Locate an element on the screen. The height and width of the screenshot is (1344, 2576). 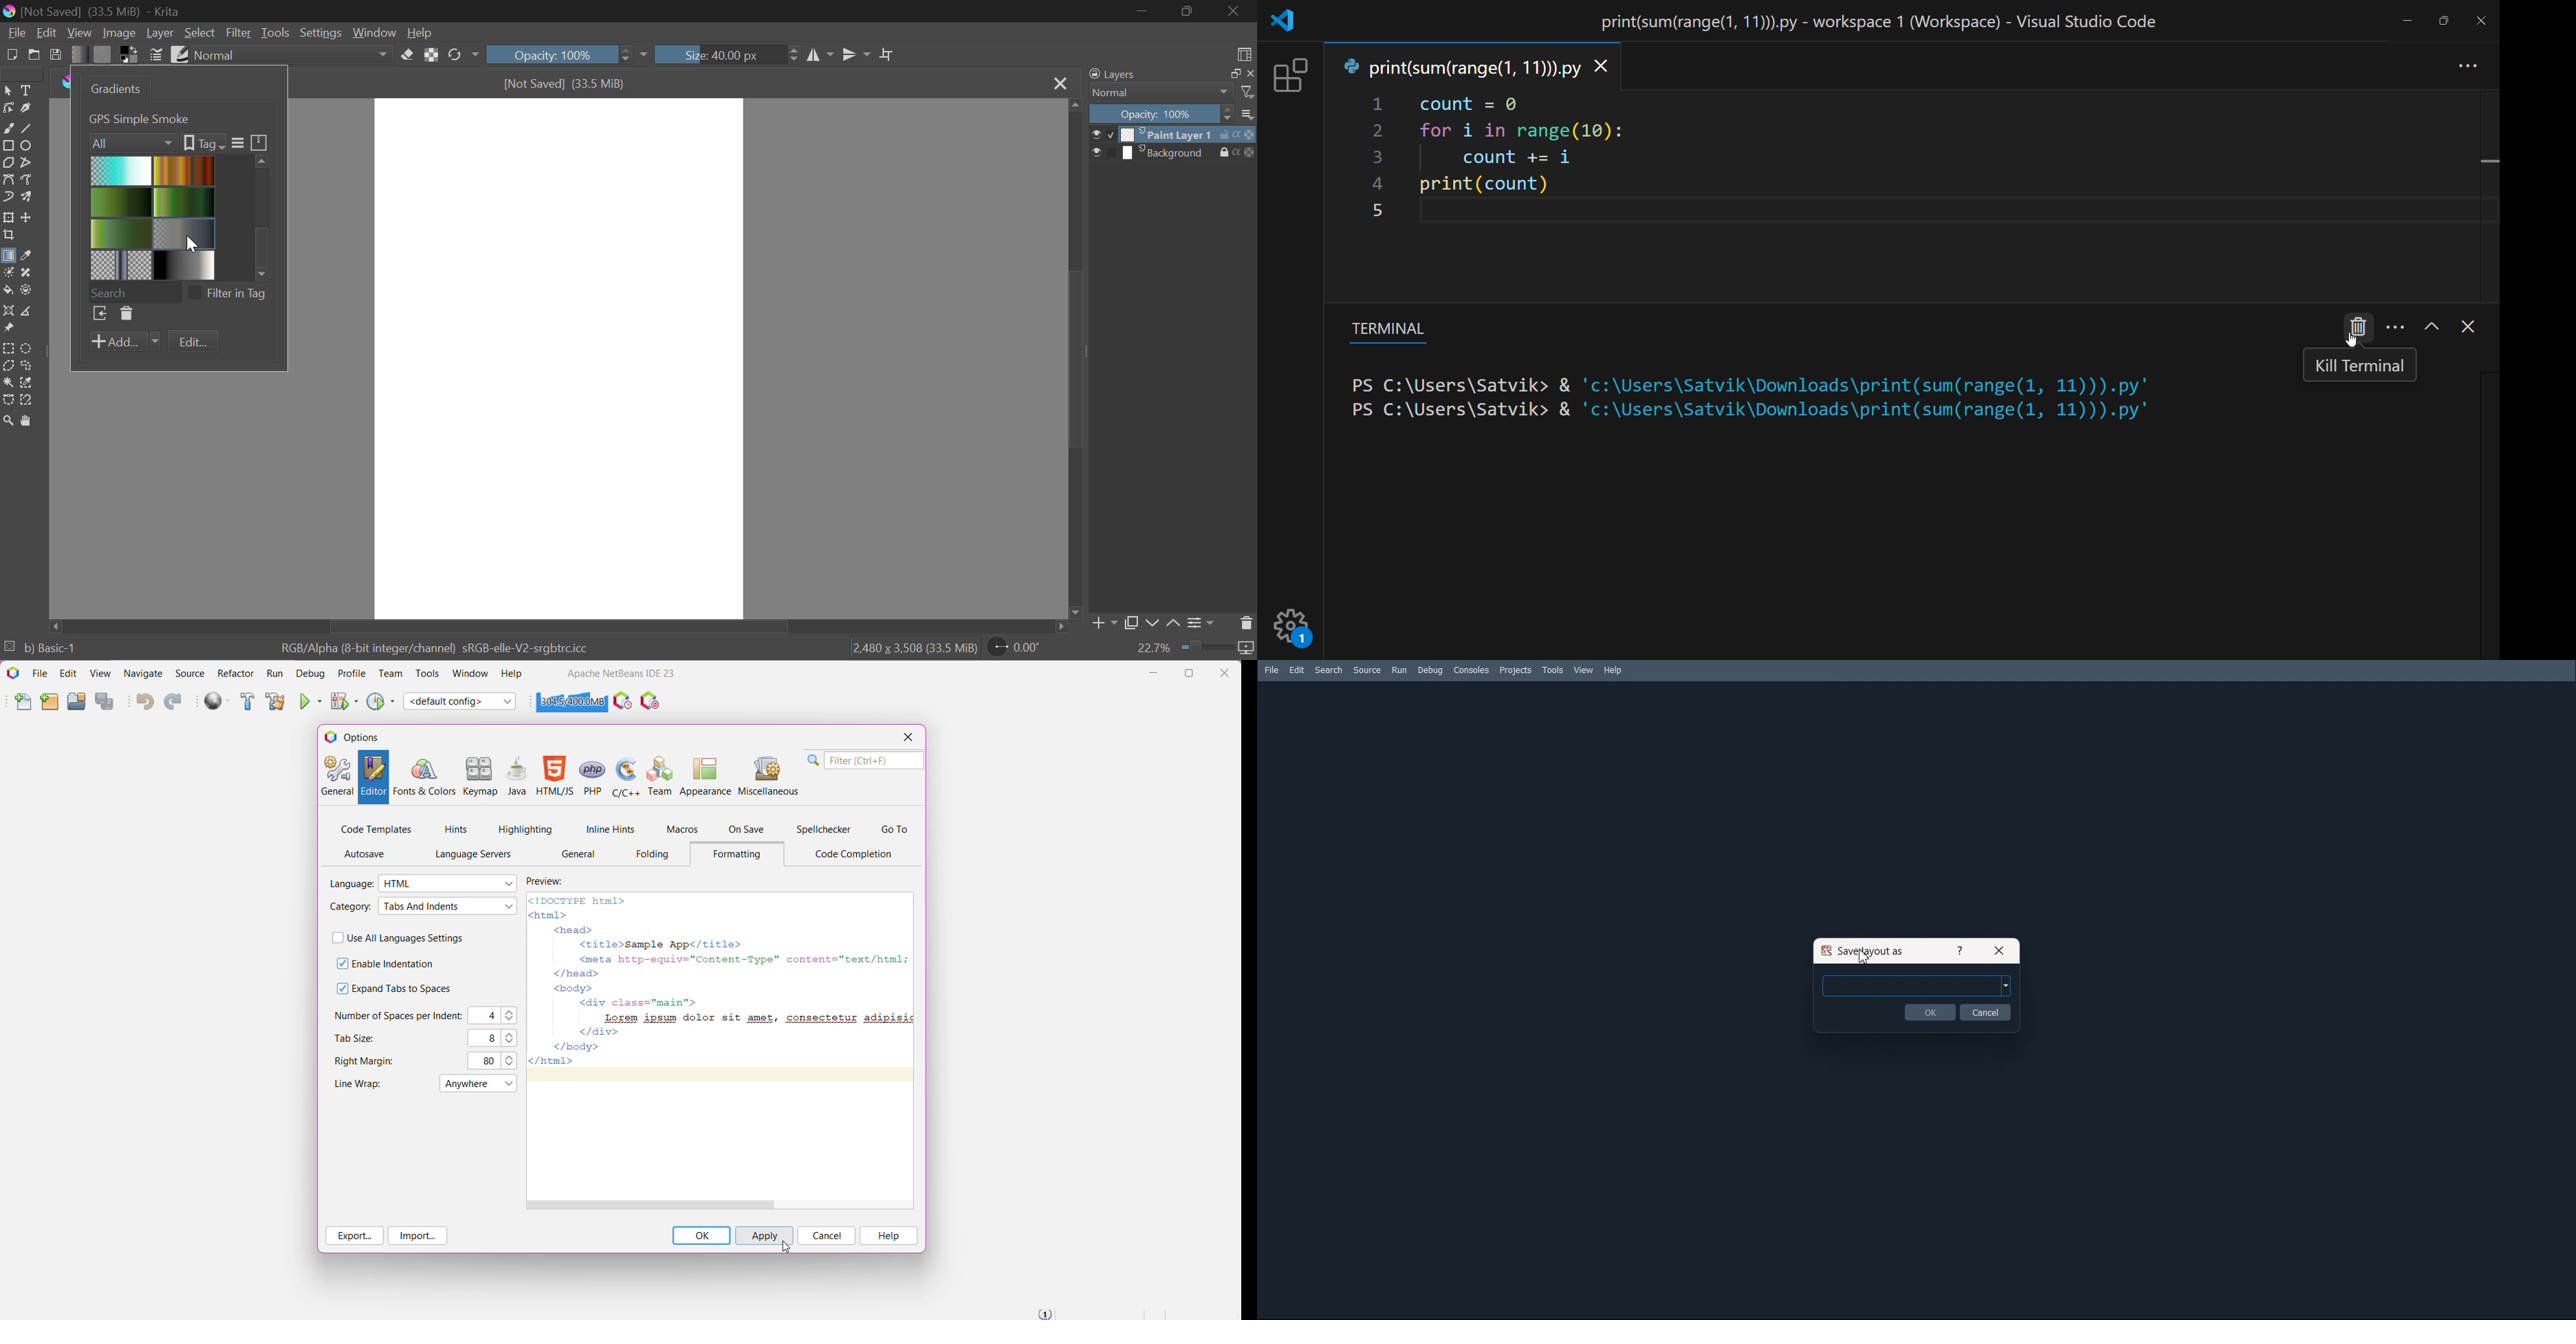
maximize panel is located at coordinates (2429, 326).